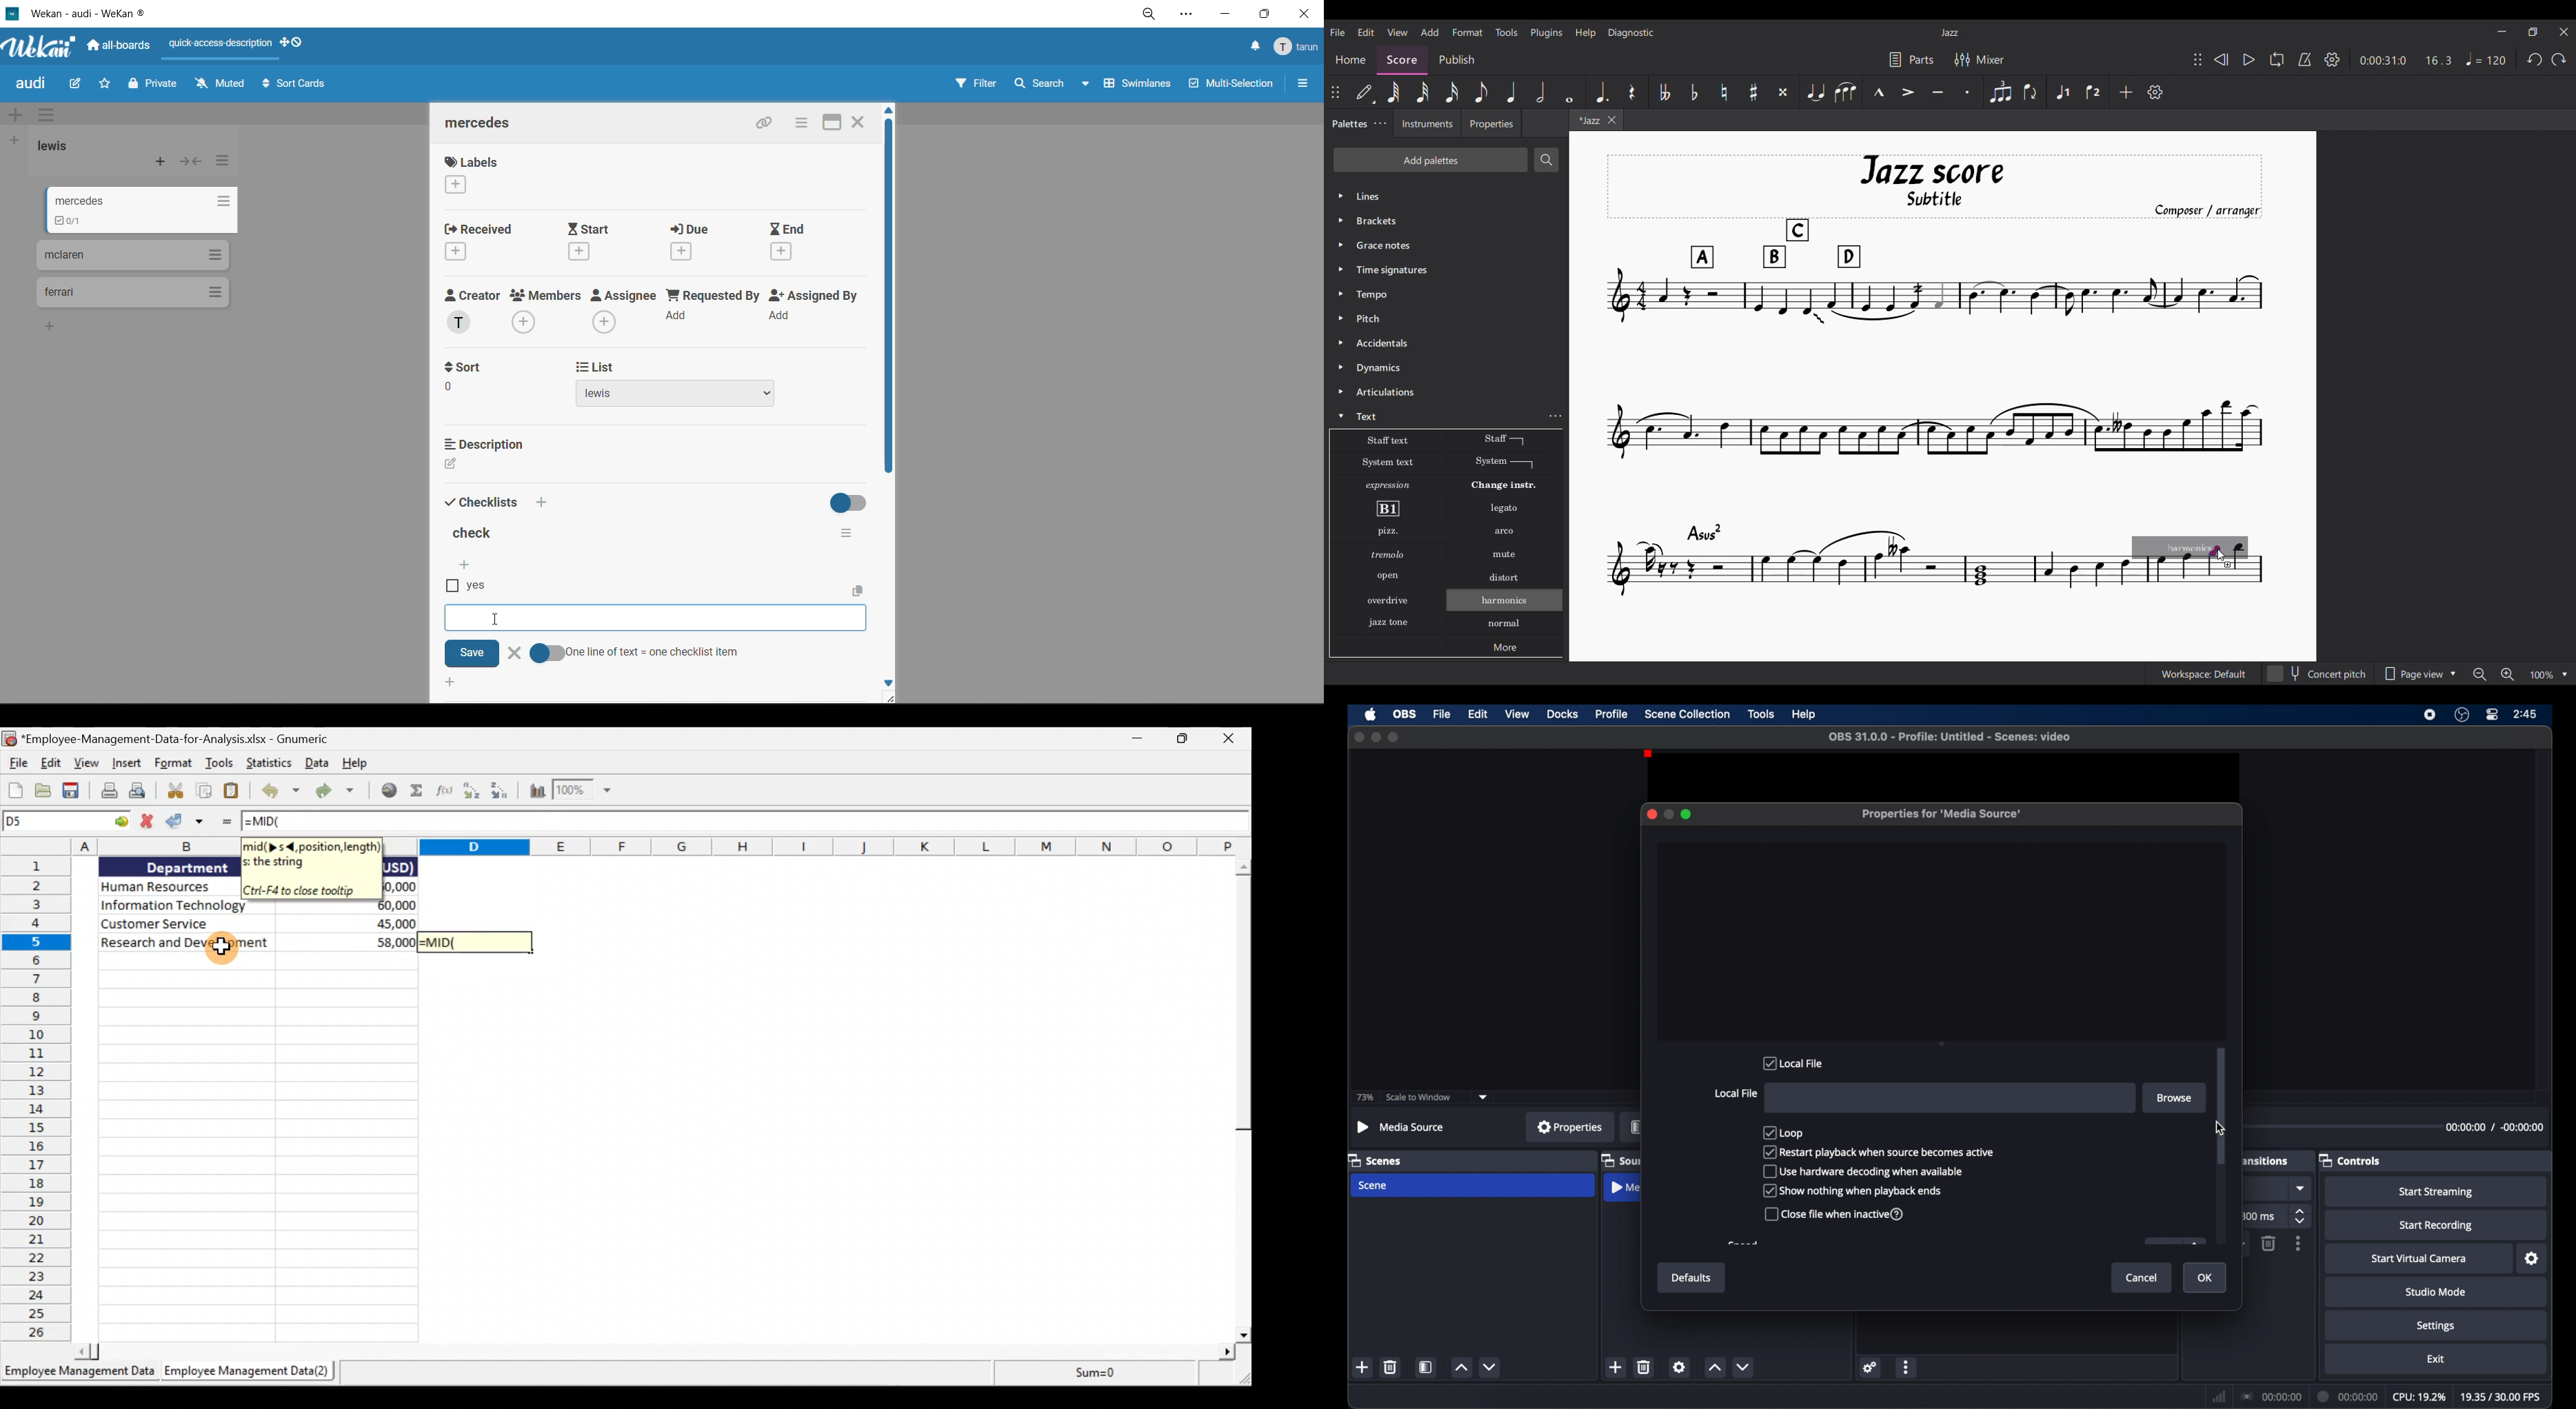 The image size is (2576, 1428). Describe the element at coordinates (1457, 60) in the screenshot. I see `Publish section` at that location.